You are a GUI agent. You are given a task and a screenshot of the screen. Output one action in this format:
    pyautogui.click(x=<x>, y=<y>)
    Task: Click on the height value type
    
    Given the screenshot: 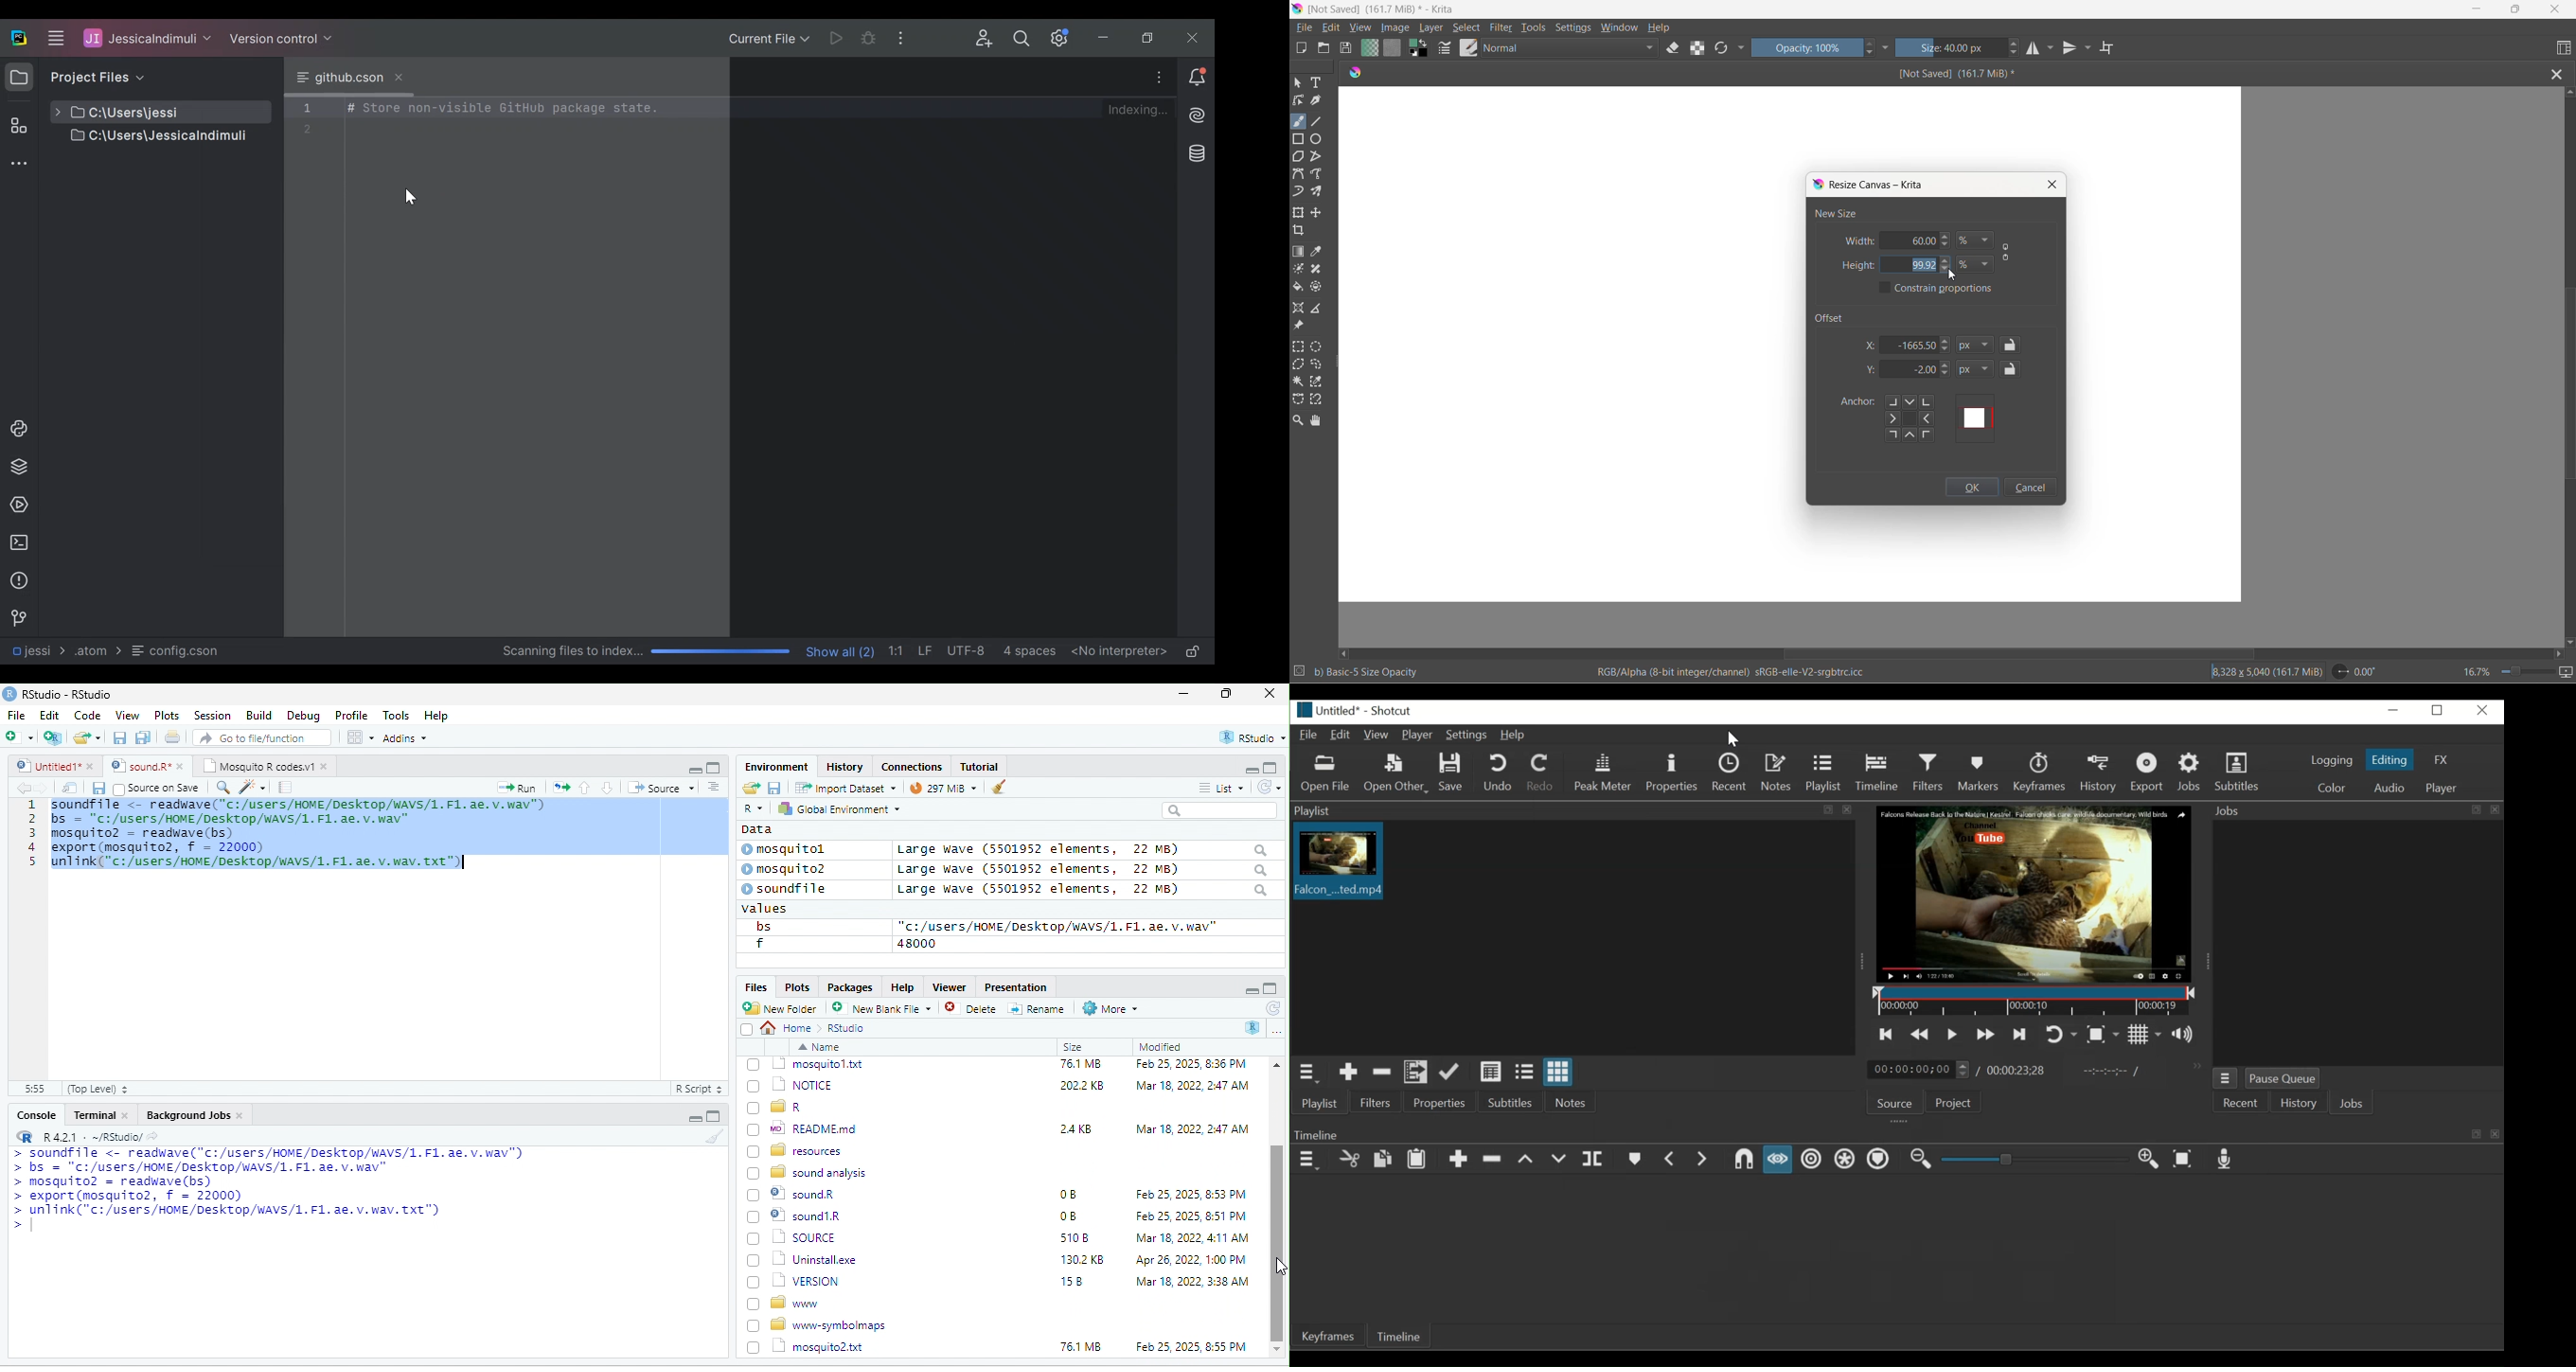 What is the action you would take?
    pyautogui.click(x=1976, y=261)
    